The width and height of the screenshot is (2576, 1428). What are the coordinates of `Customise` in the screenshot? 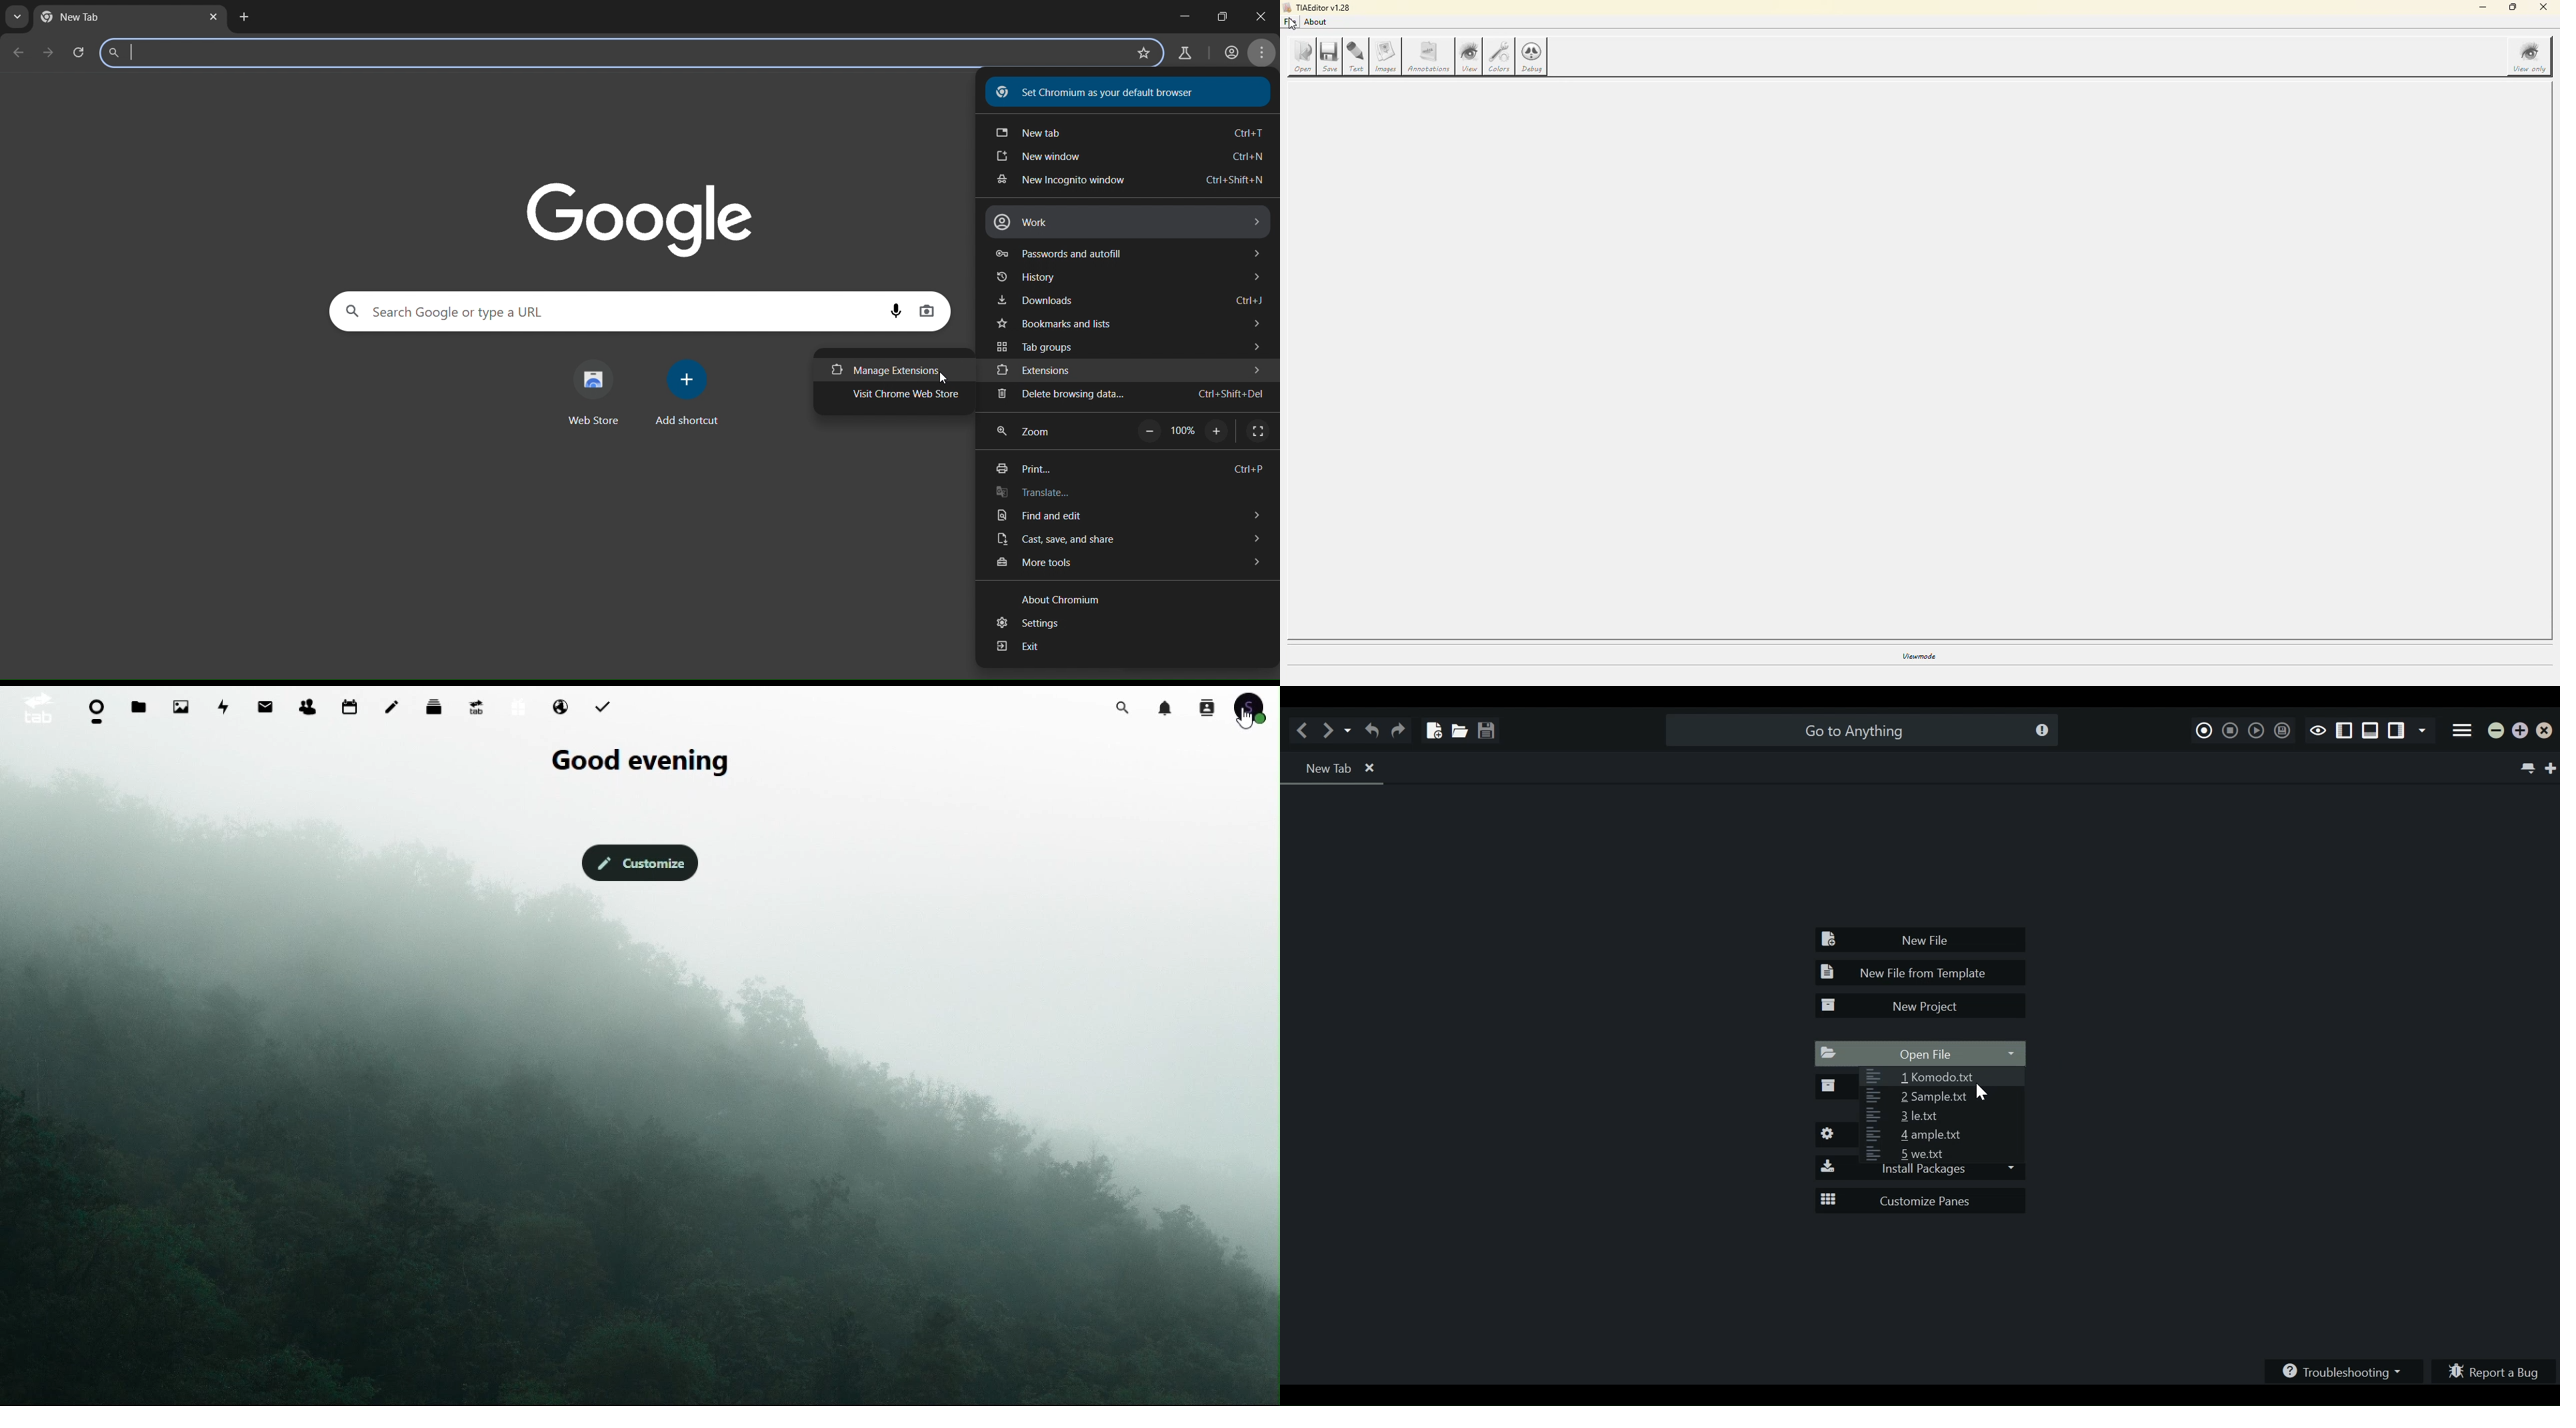 It's located at (638, 861).